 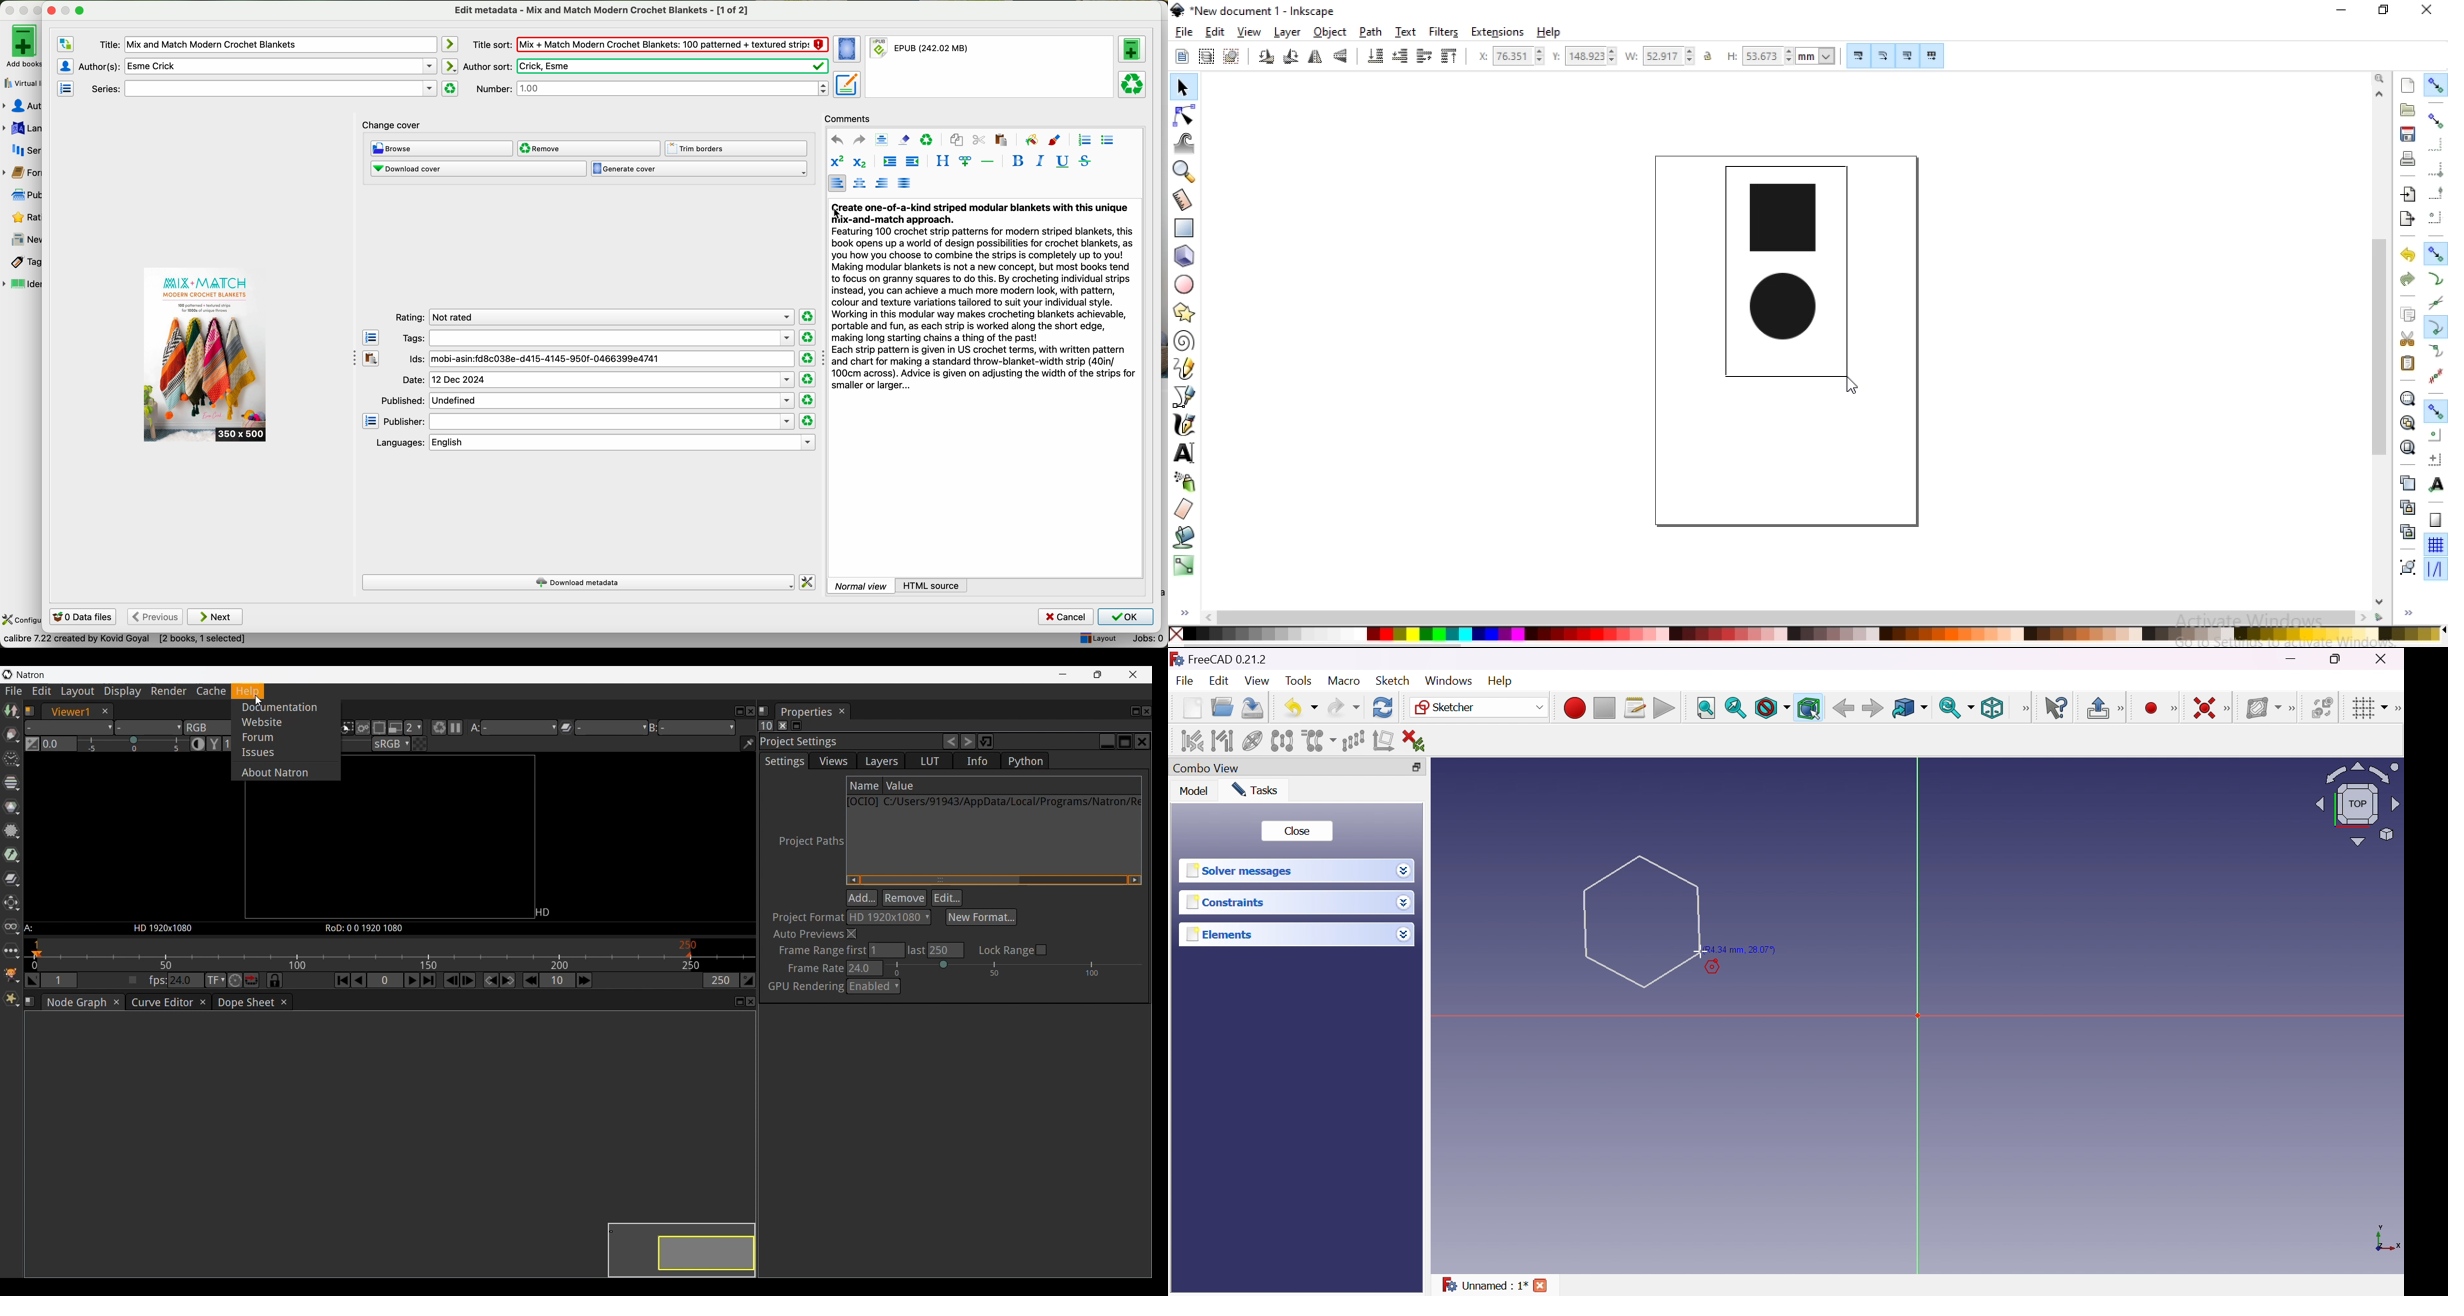 What do you see at coordinates (1221, 681) in the screenshot?
I see `Edit` at bounding box center [1221, 681].